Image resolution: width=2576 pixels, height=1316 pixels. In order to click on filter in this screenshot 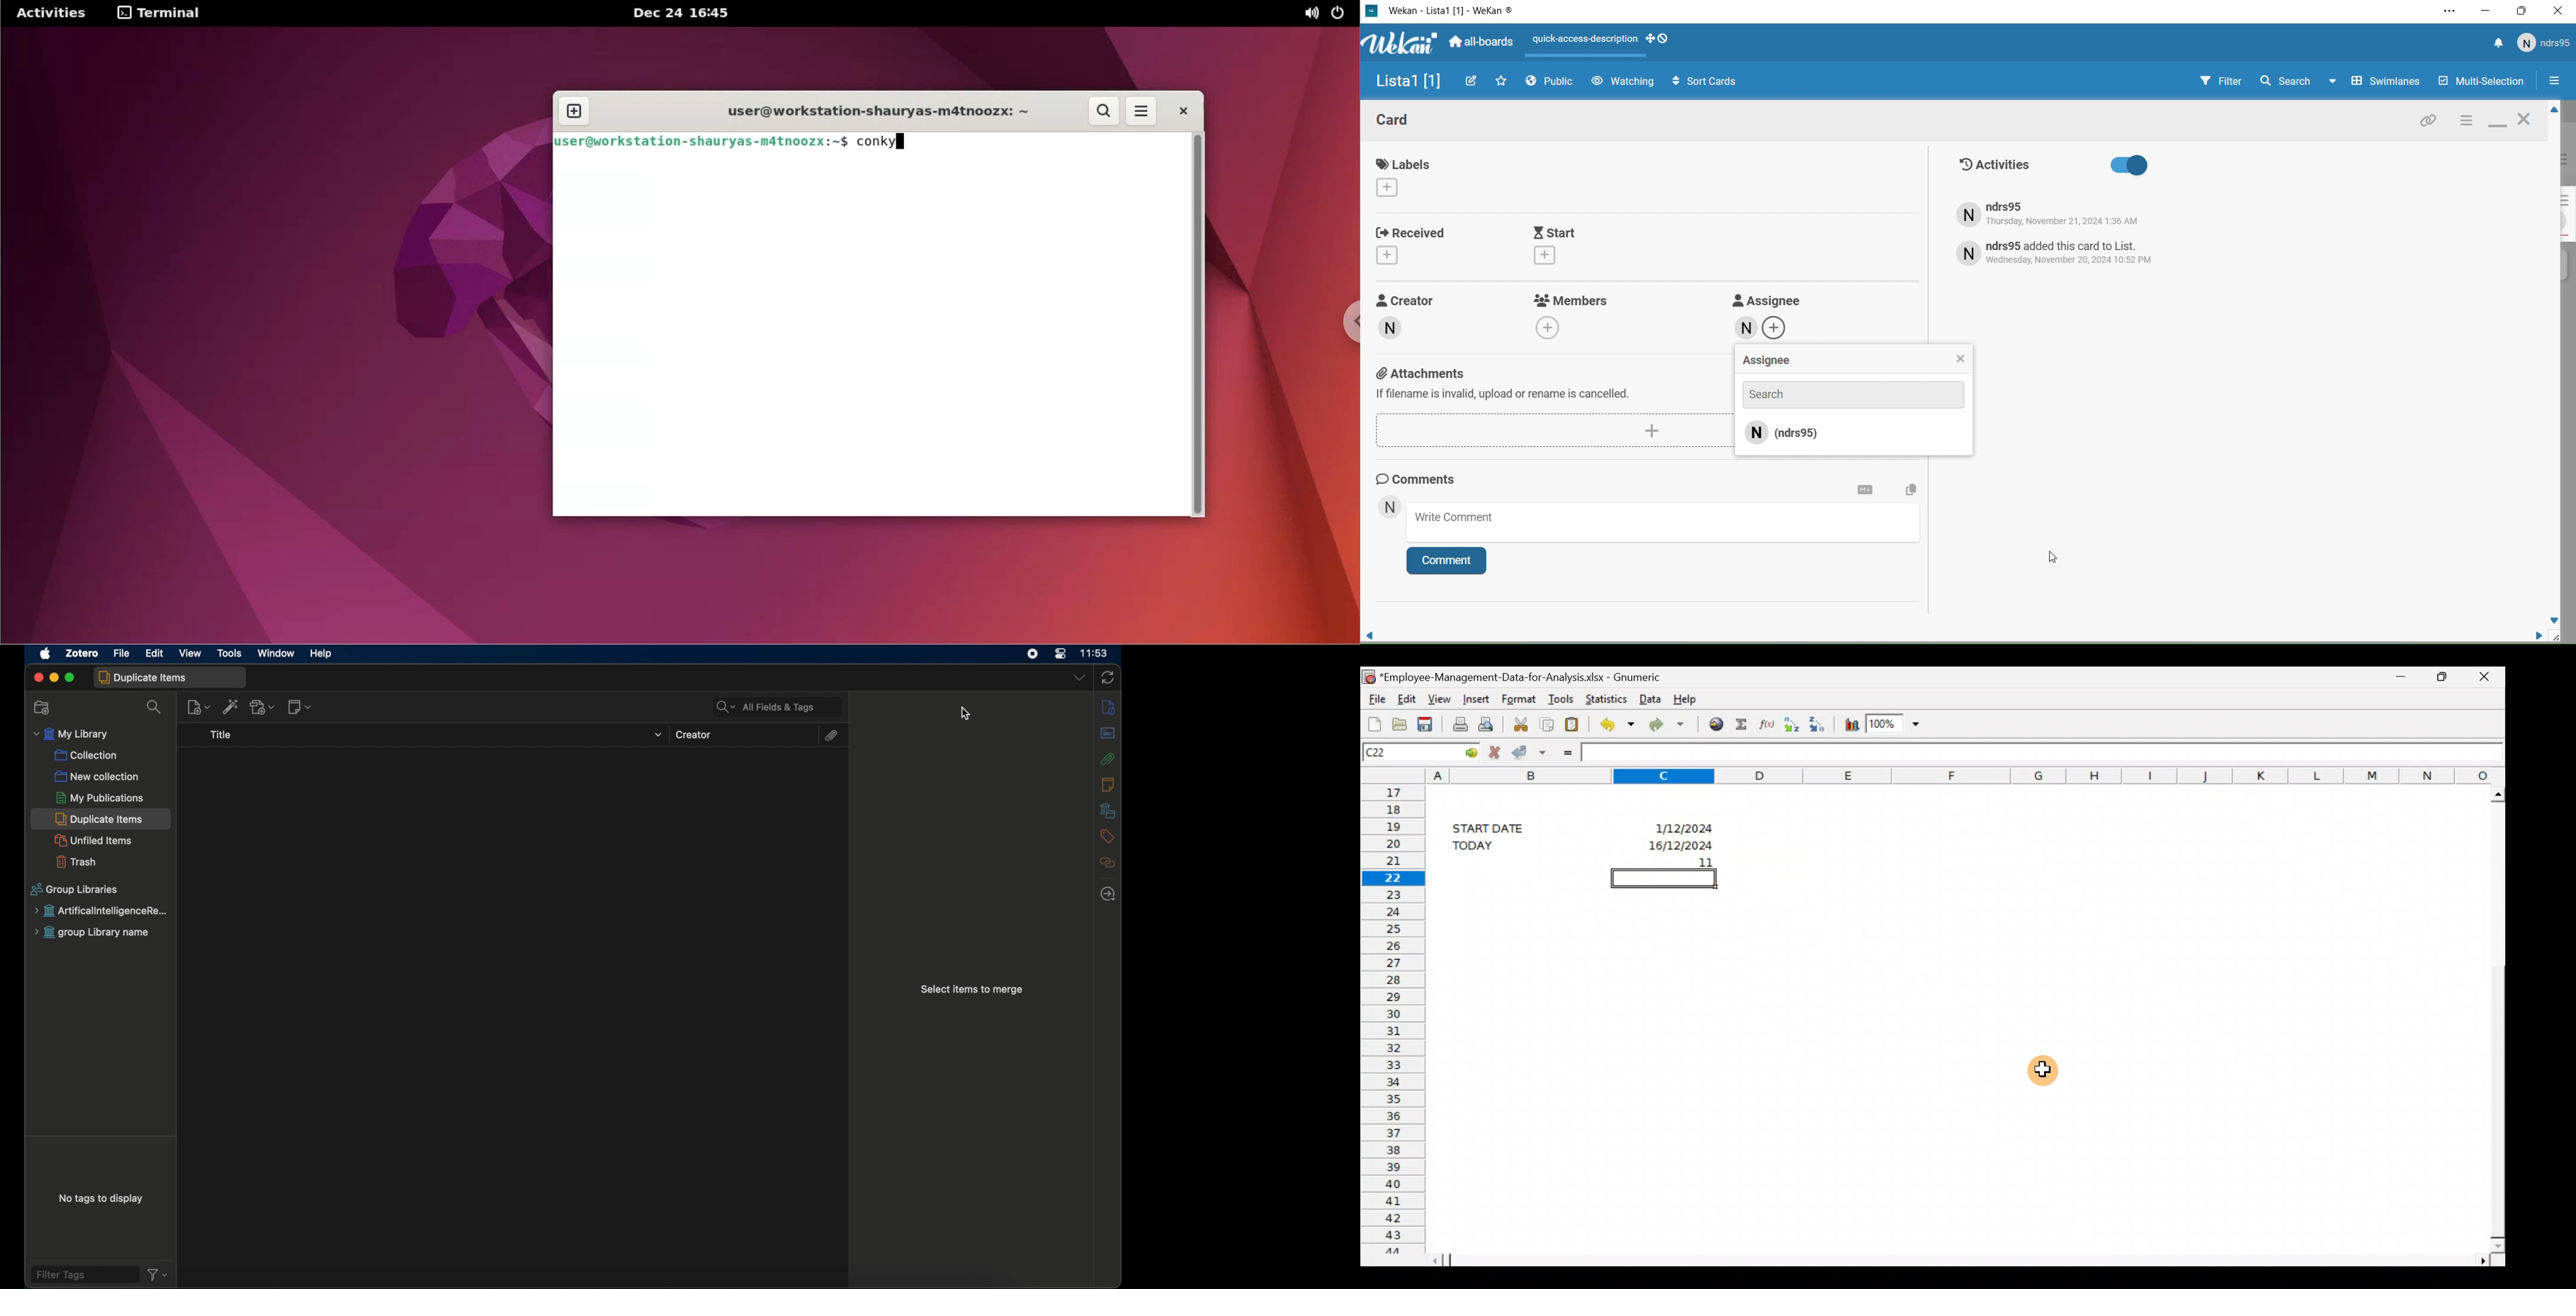, I will do `click(158, 1276)`.